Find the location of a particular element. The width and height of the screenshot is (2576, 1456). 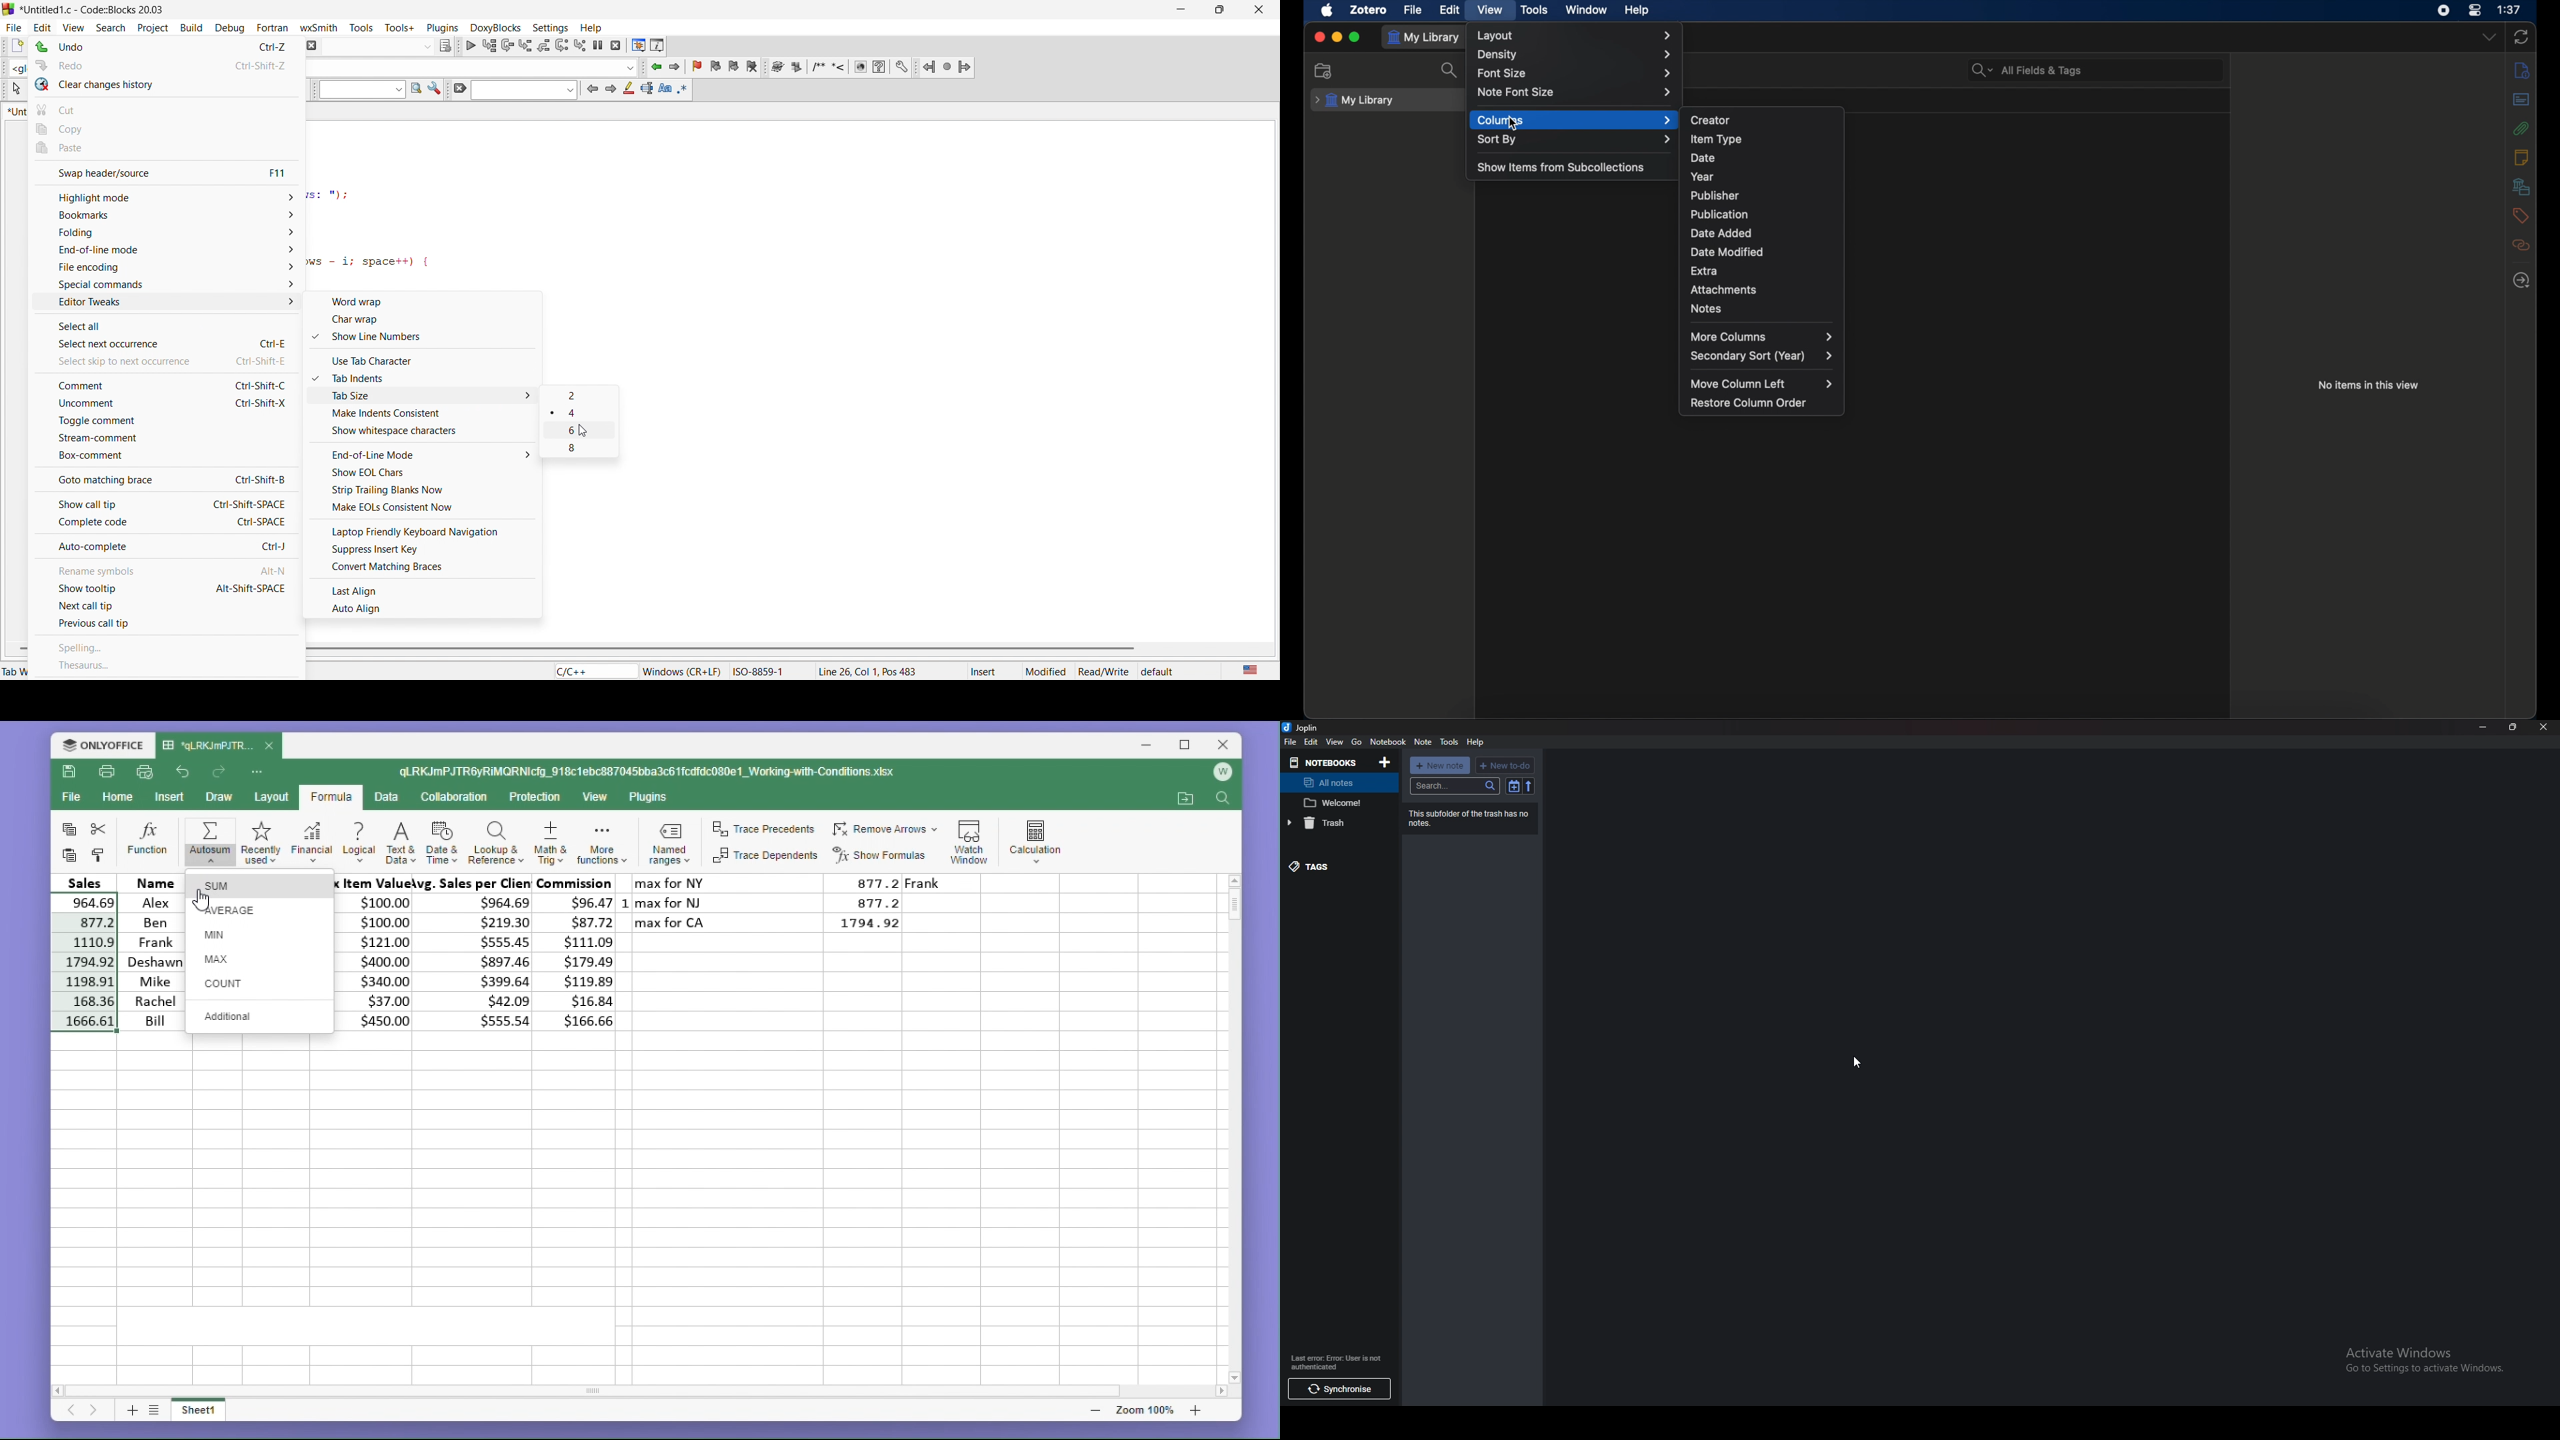

make indents consistent is located at coordinates (429, 415).